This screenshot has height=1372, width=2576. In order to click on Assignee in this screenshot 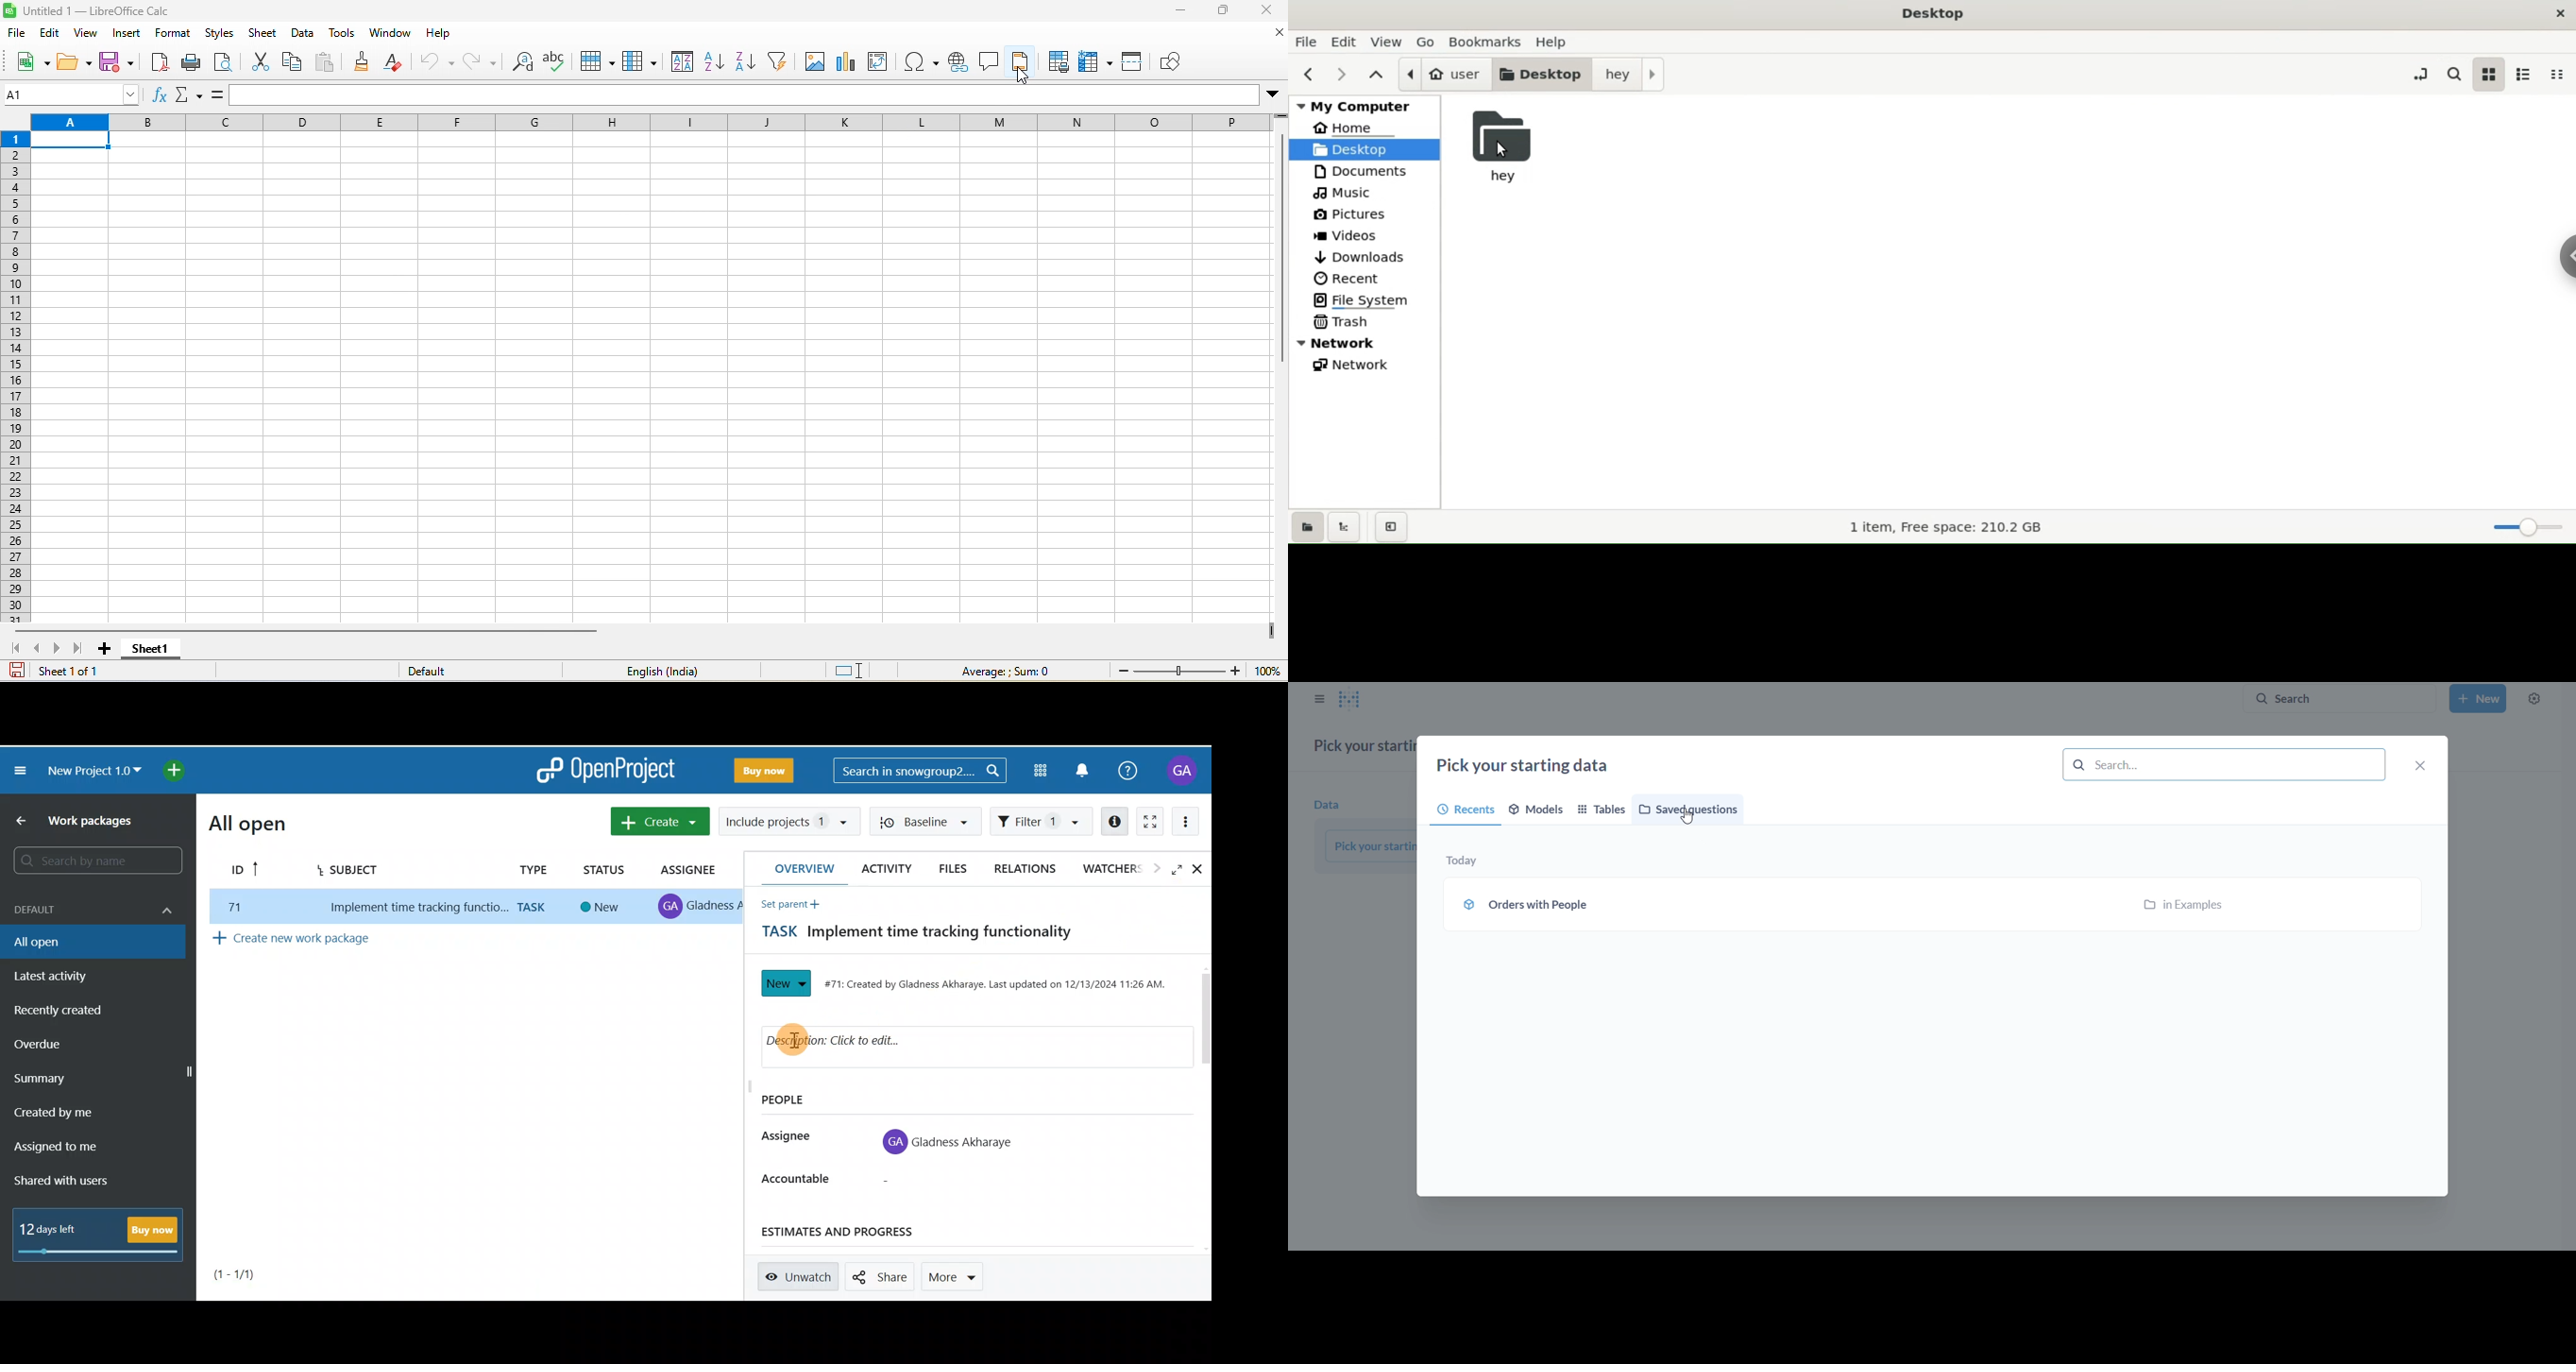, I will do `click(692, 870)`.